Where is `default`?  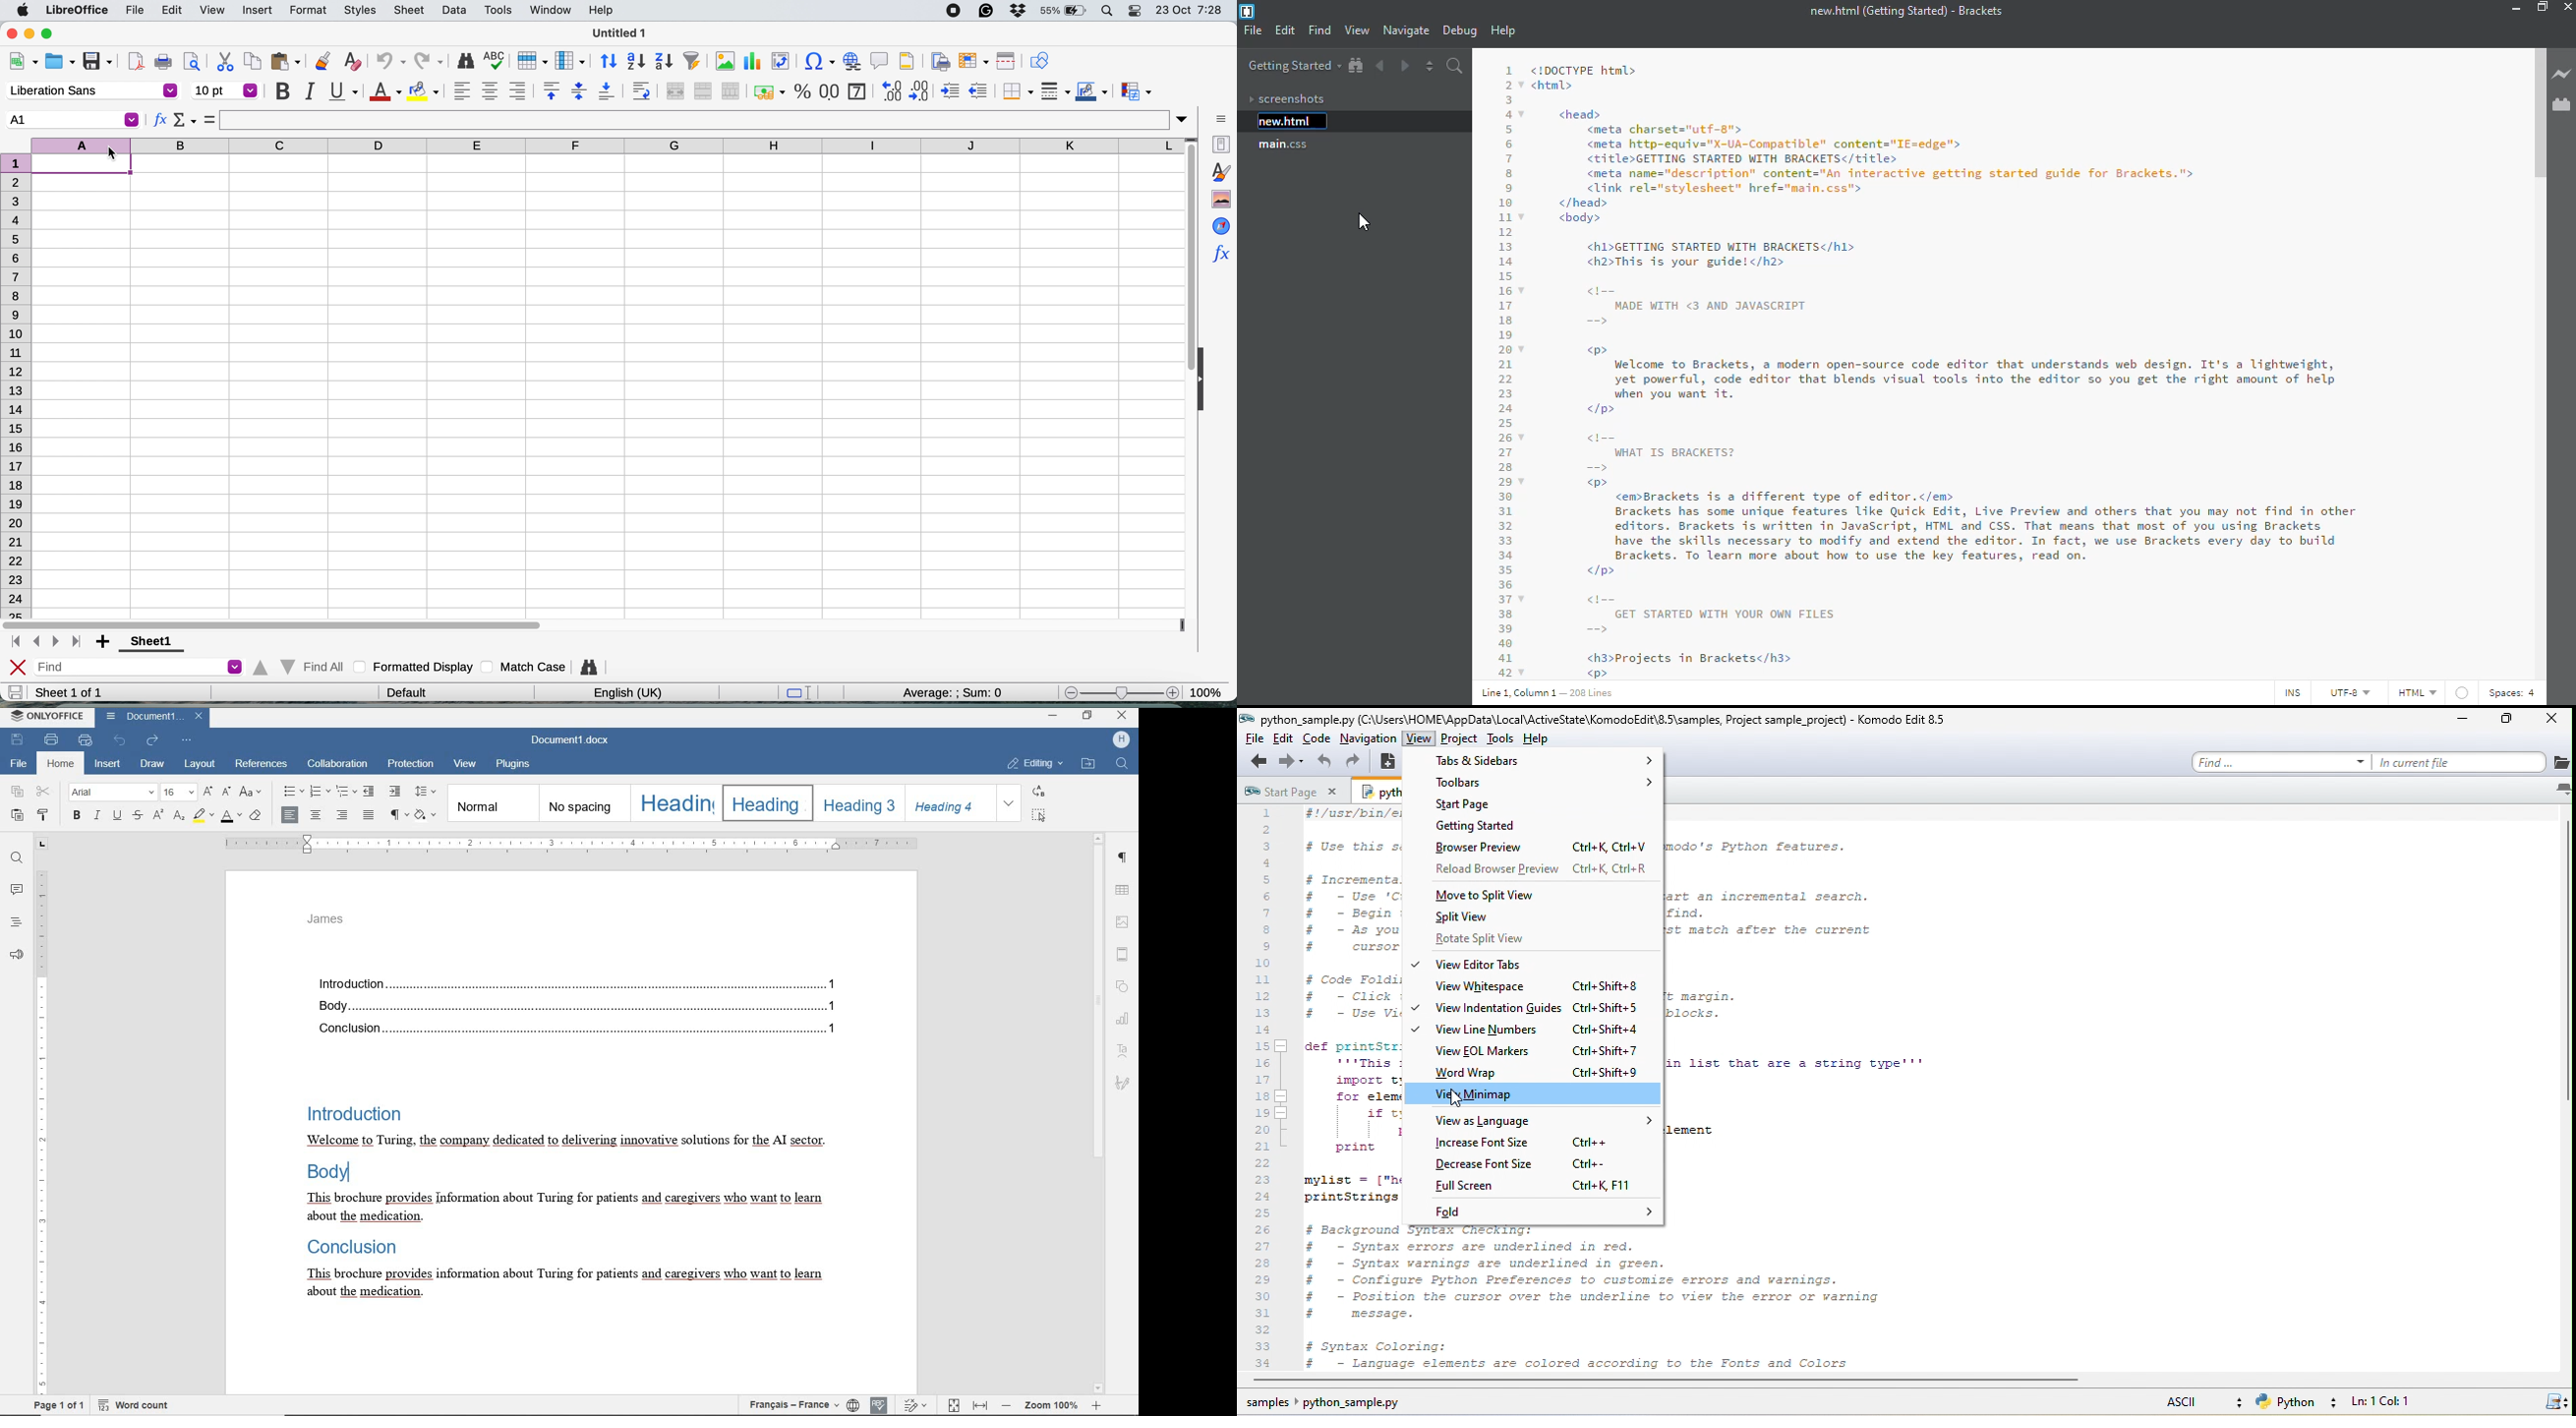 default is located at coordinates (404, 691).